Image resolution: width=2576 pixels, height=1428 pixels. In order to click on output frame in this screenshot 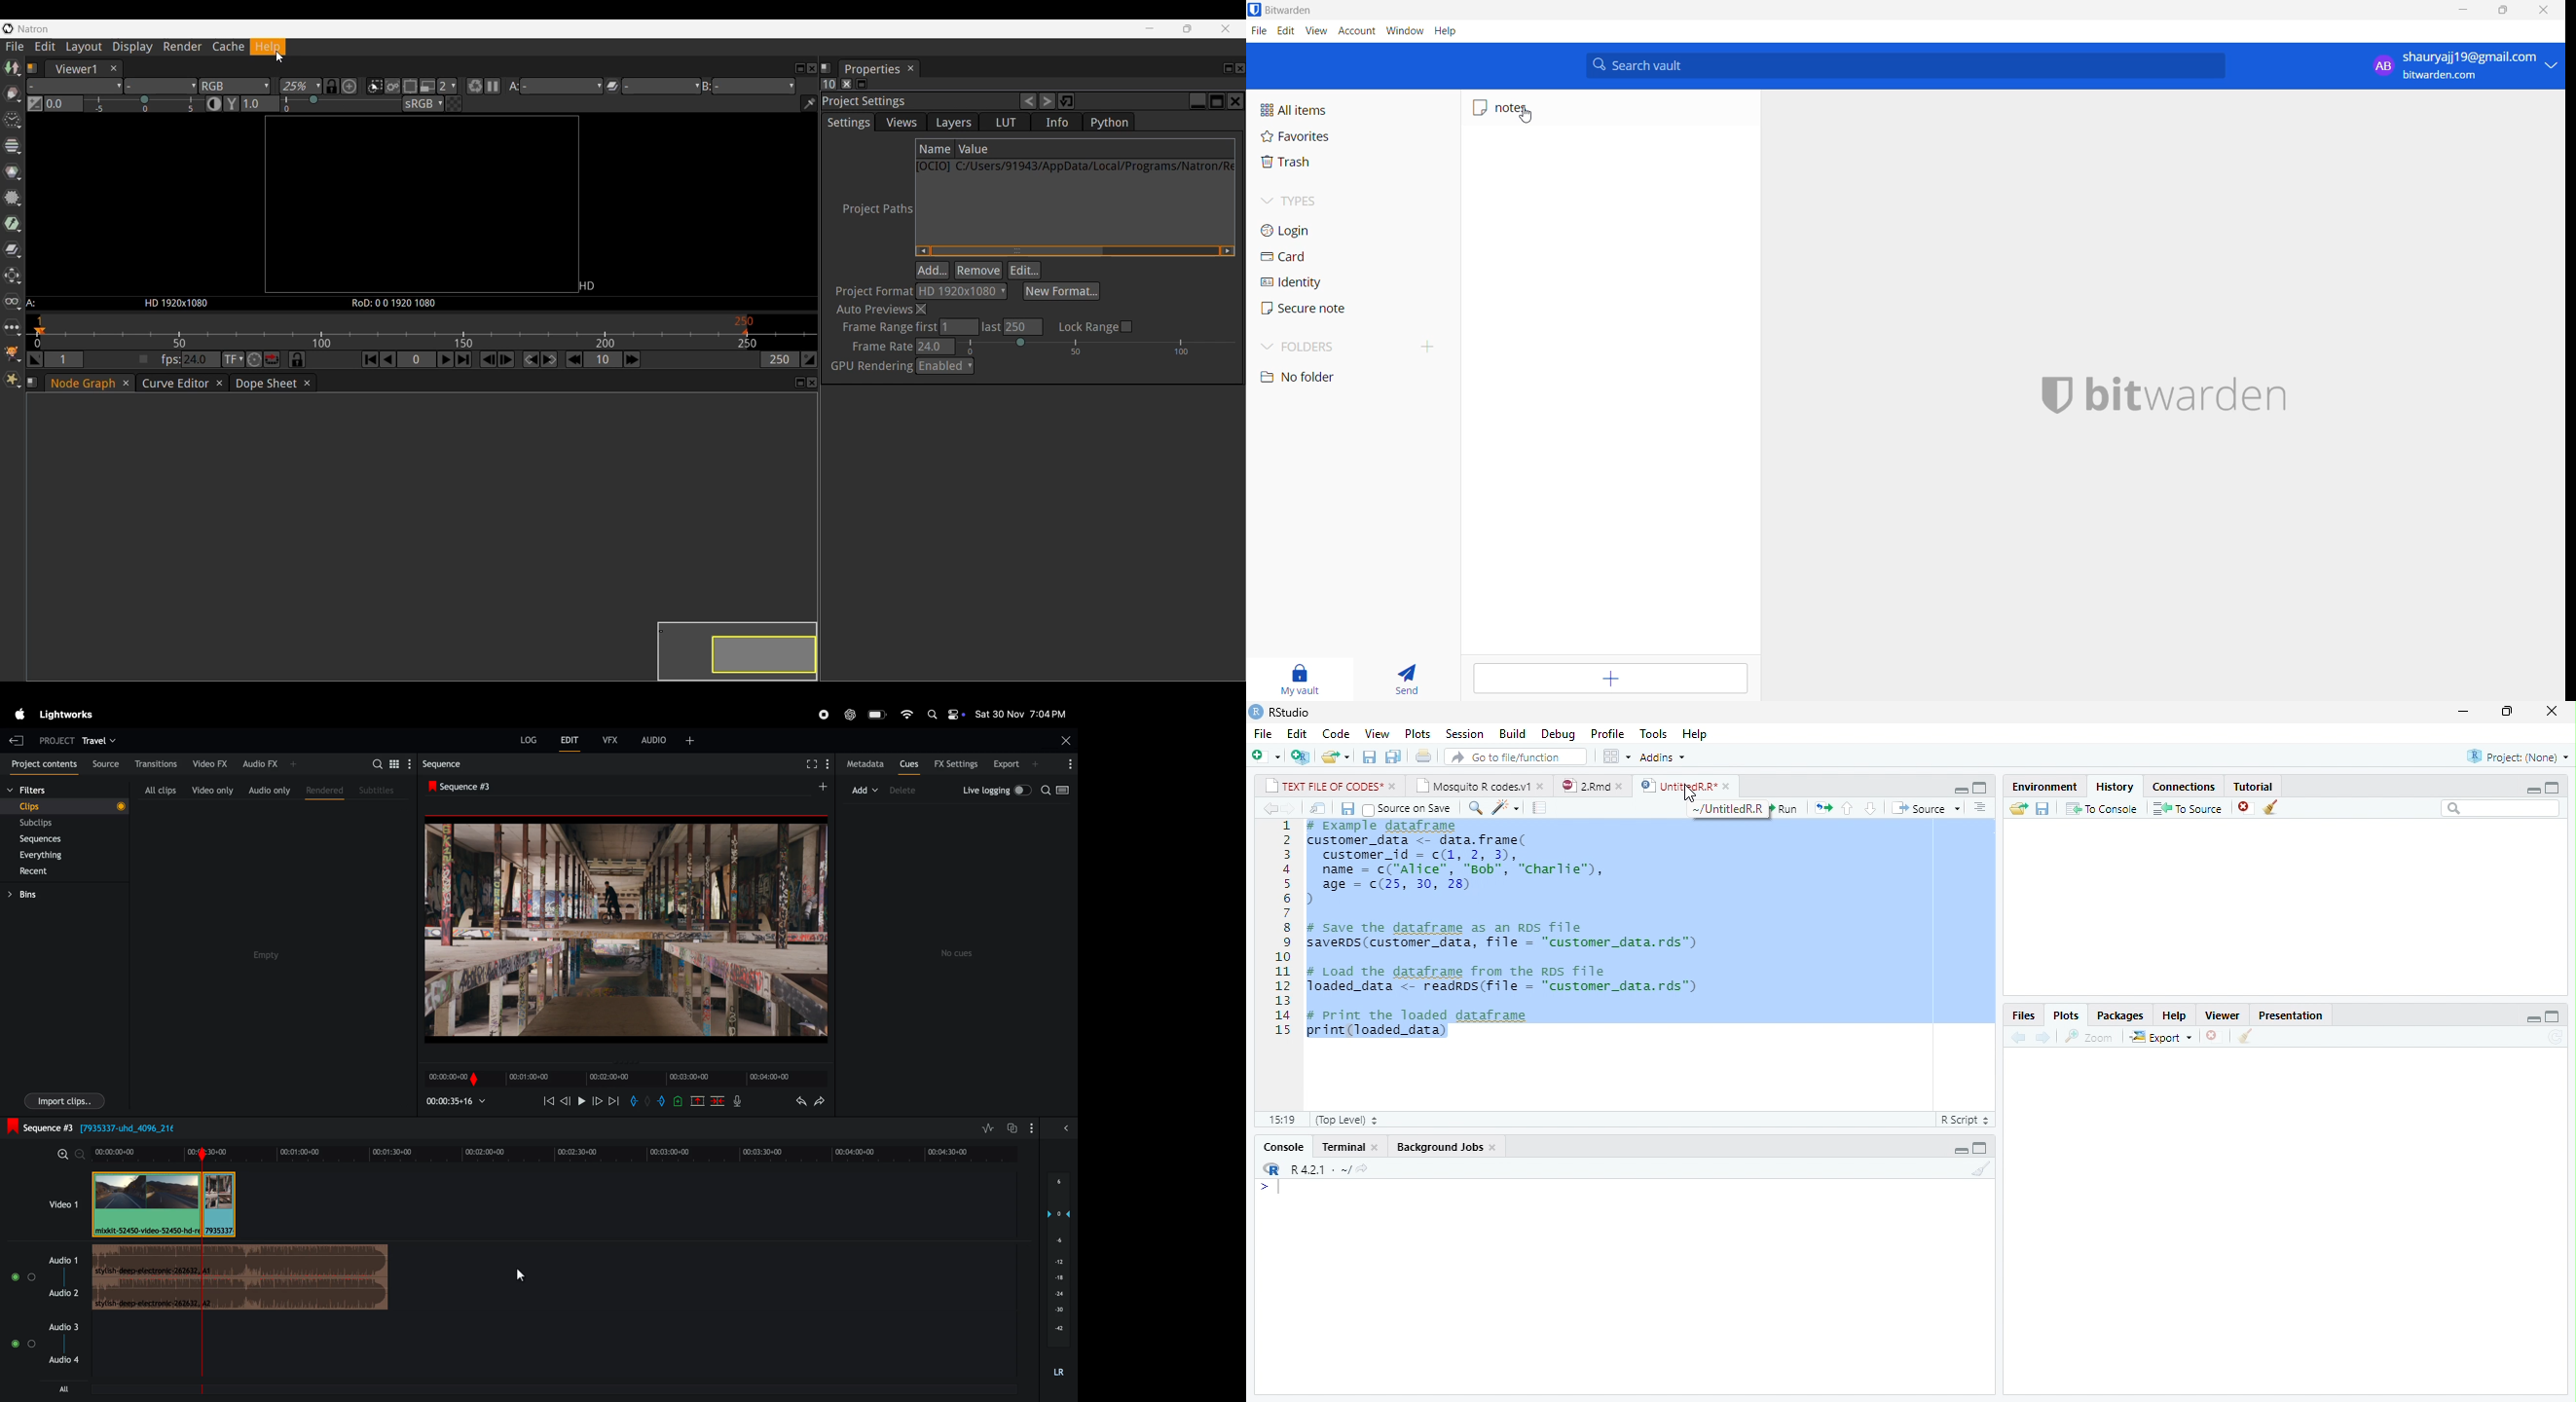, I will do `click(629, 928)`.